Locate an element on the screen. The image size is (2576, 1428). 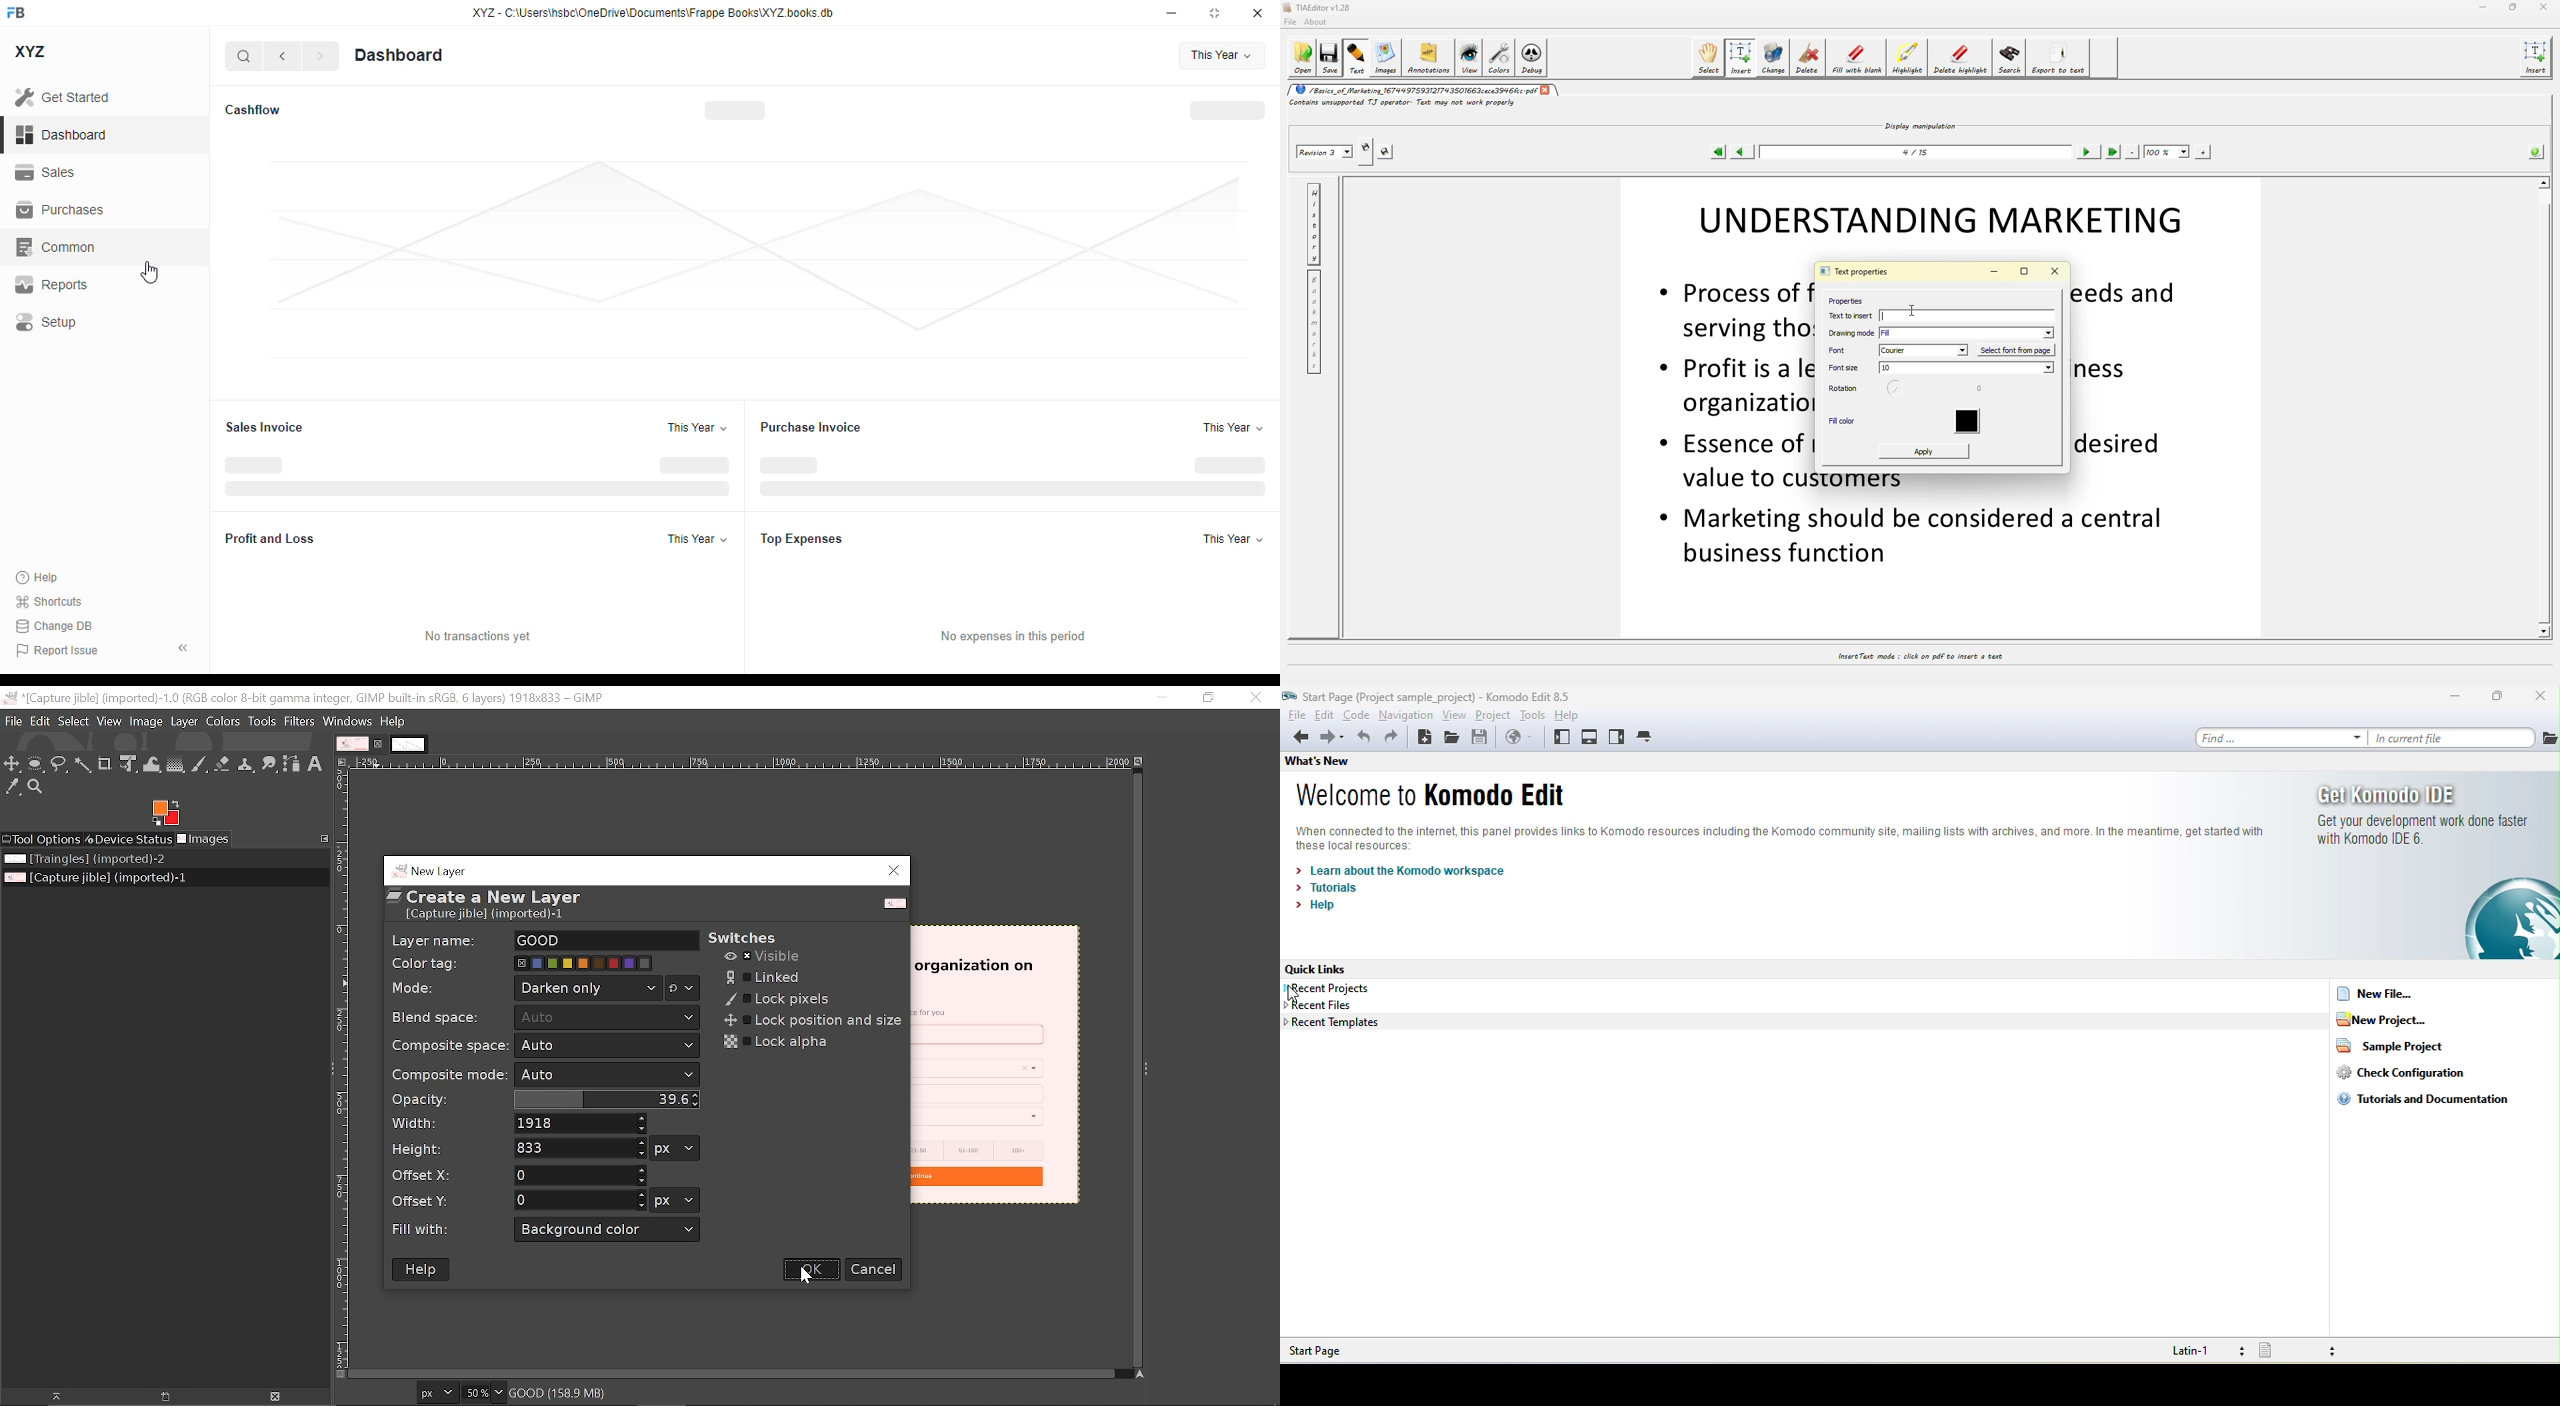
Close current tab is located at coordinates (381, 745).